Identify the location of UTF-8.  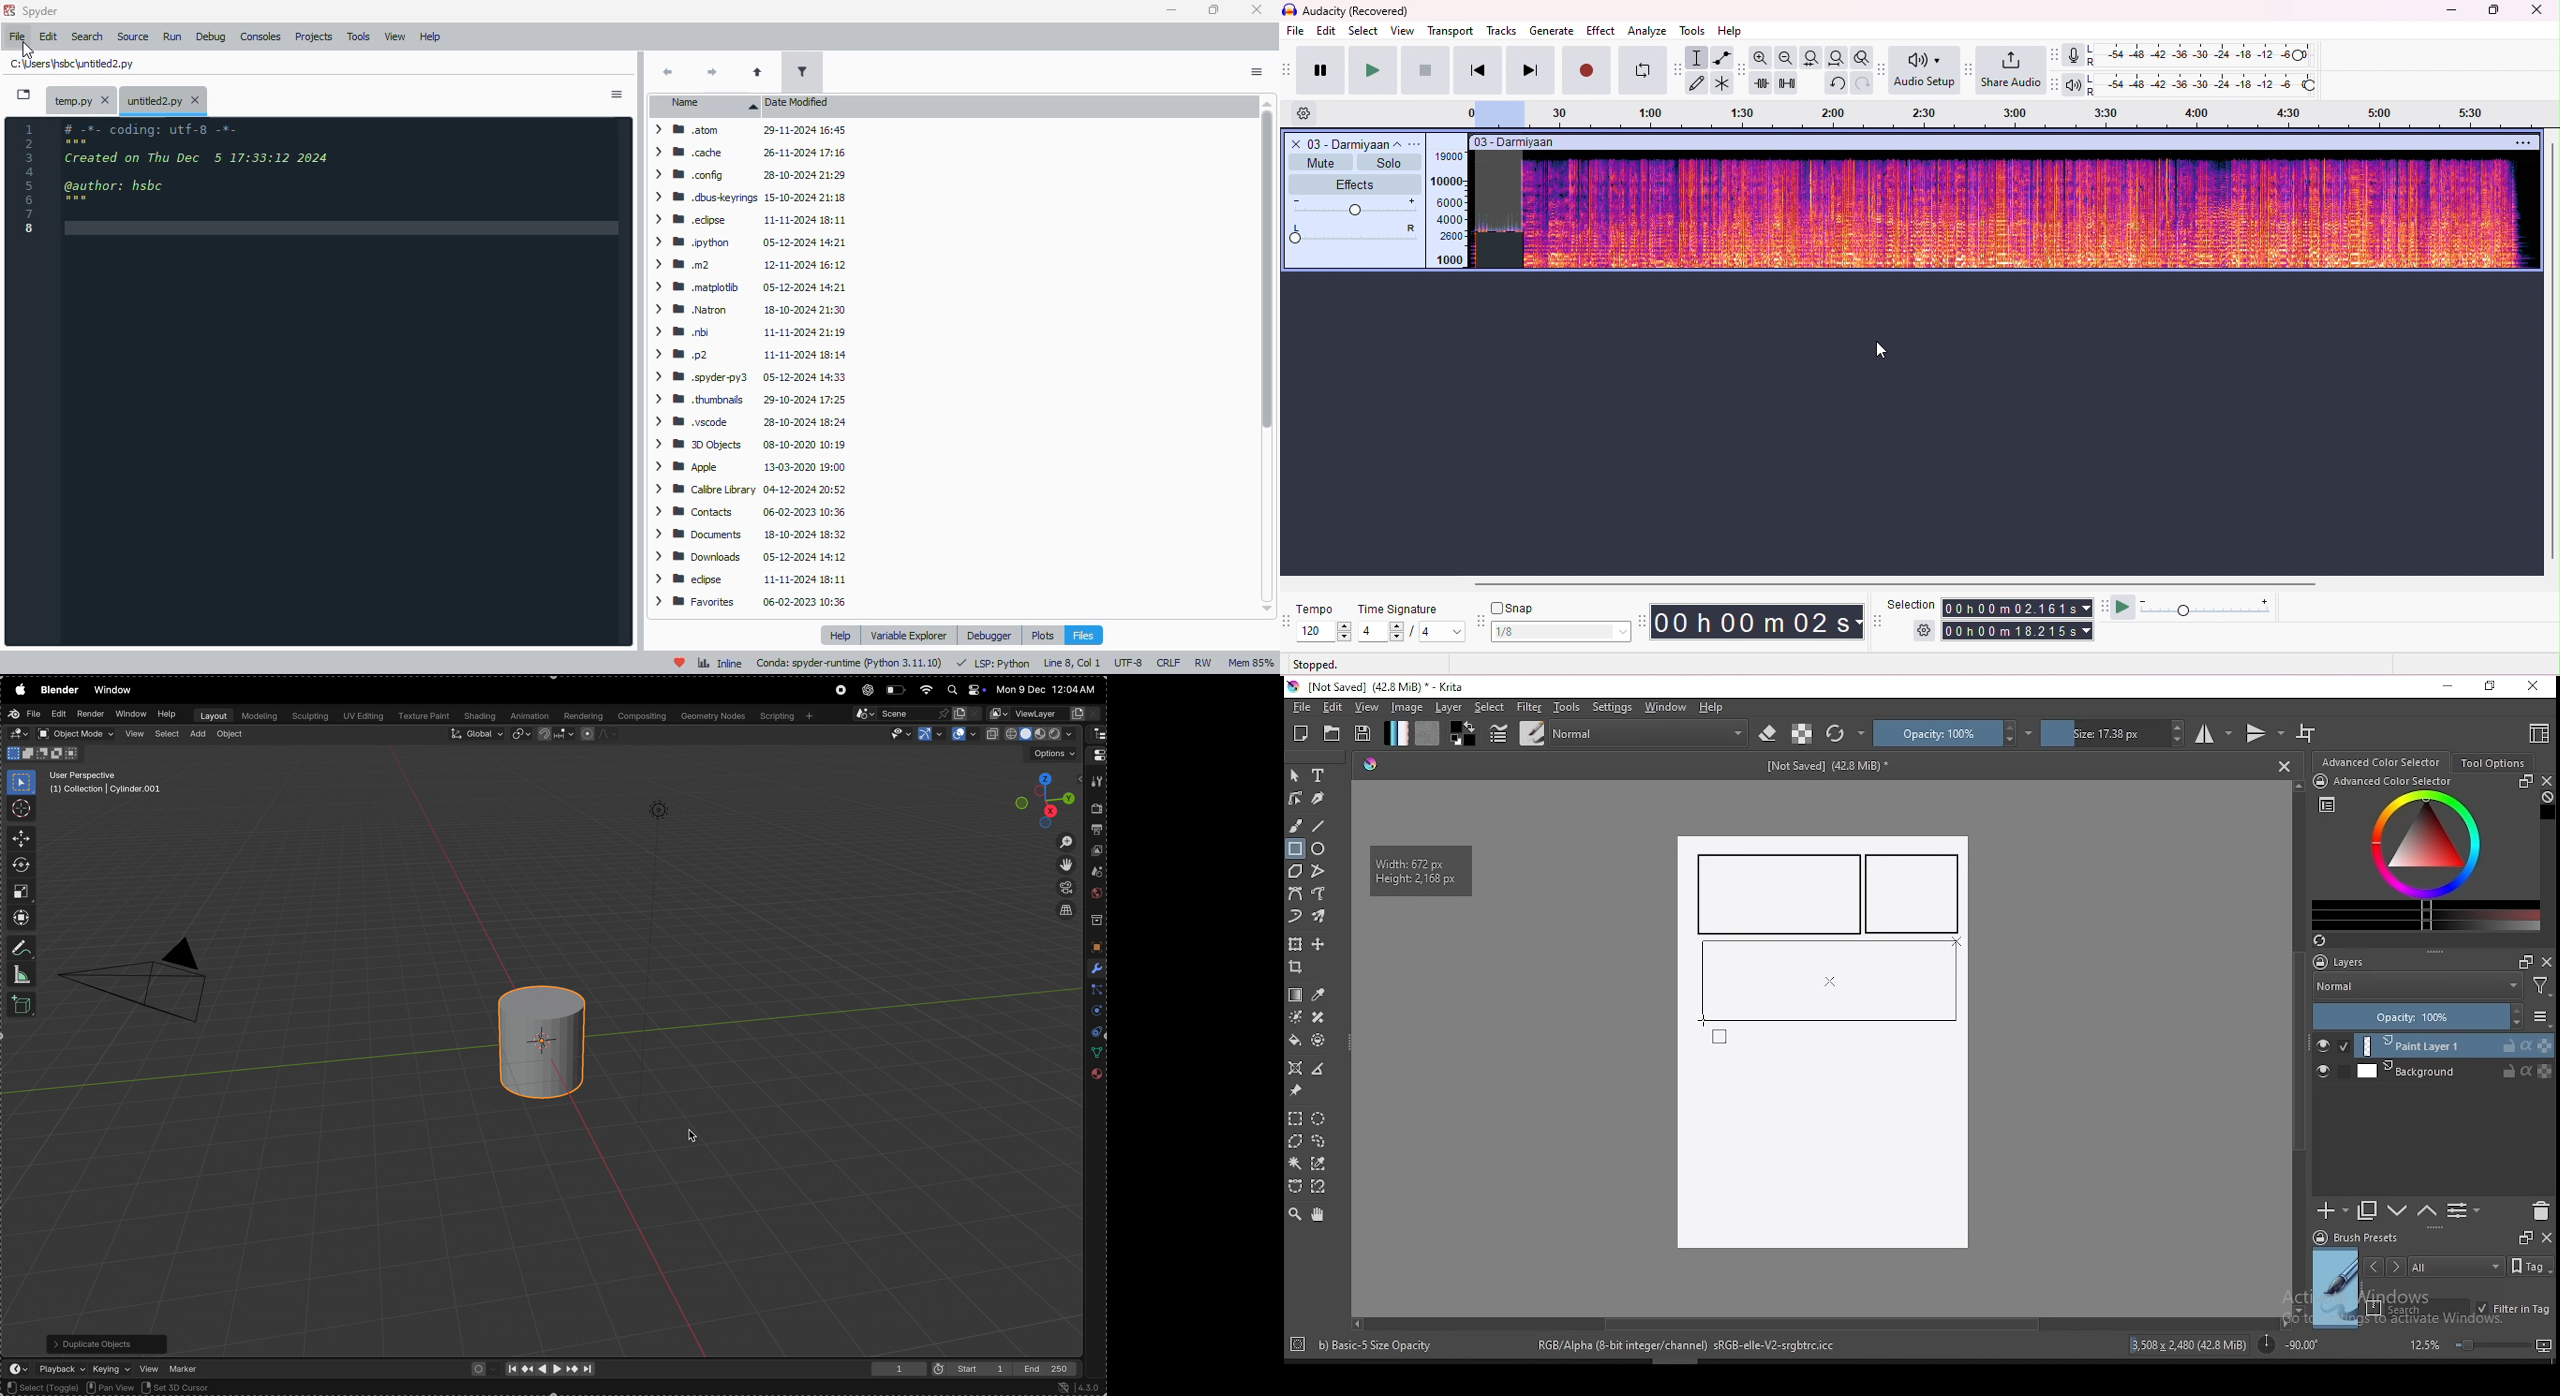
(1129, 664).